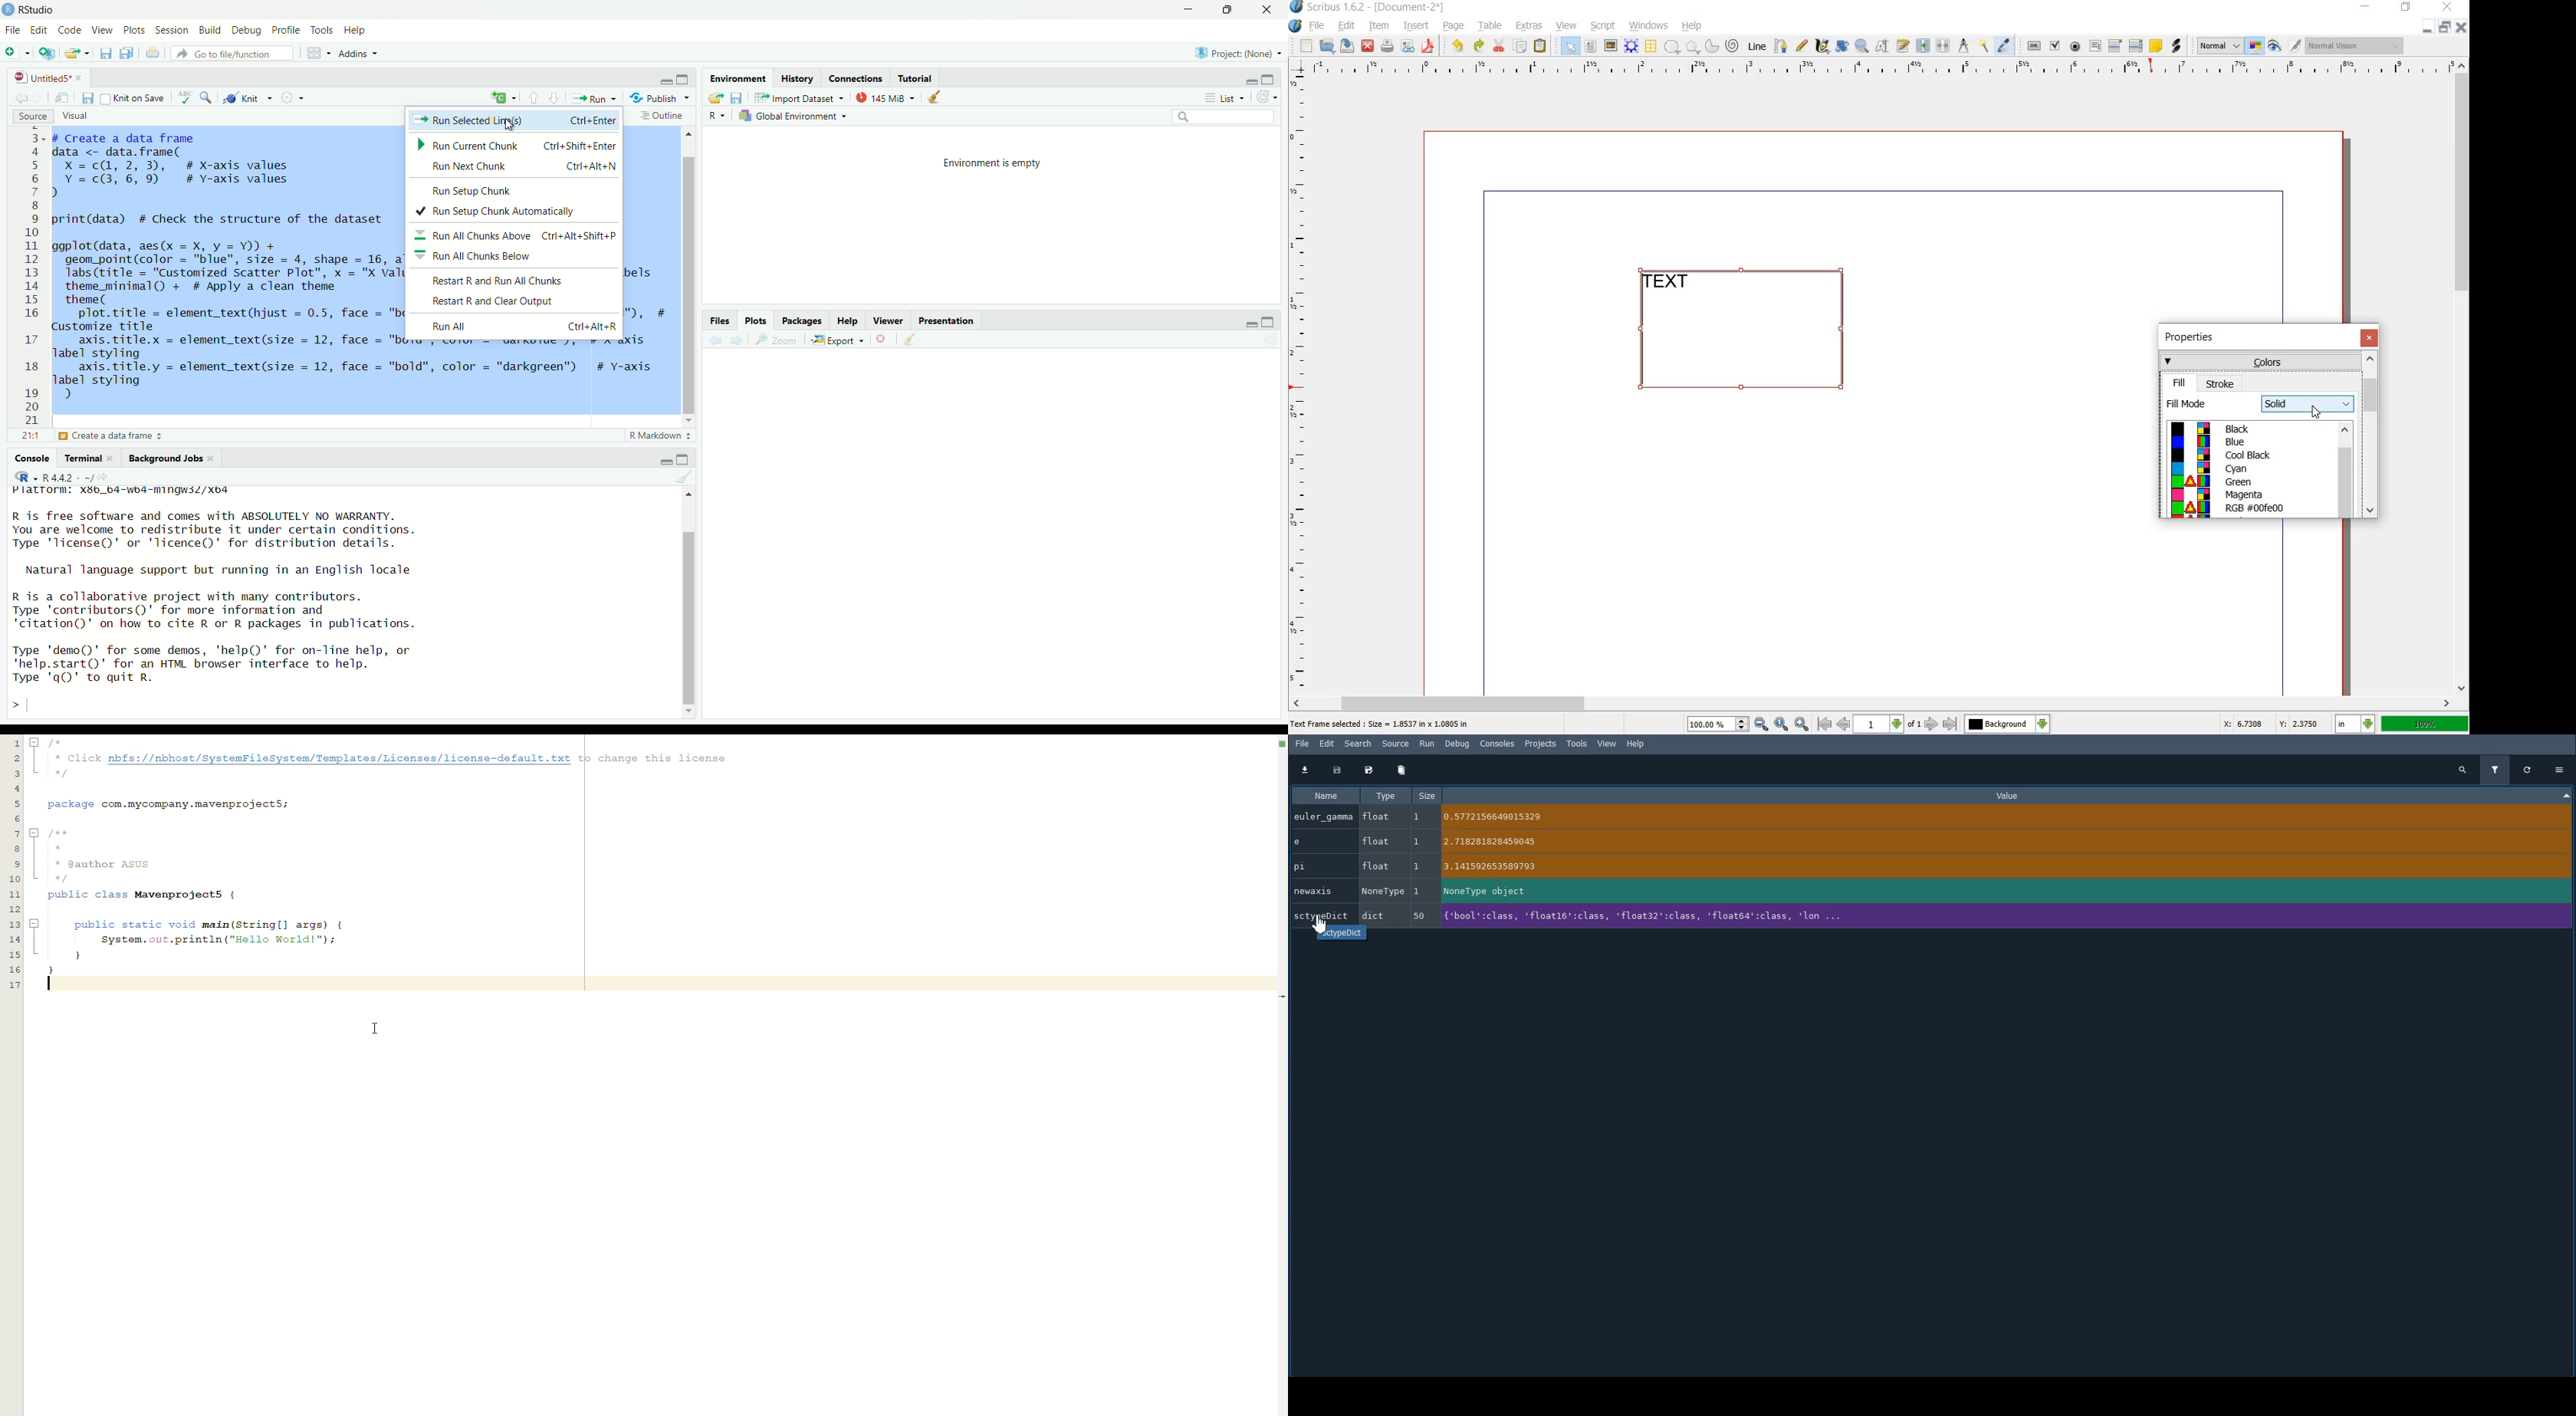 This screenshot has height=1428, width=2576. Describe the element at coordinates (1349, 46) in the screenshot. I see `save` at that location.